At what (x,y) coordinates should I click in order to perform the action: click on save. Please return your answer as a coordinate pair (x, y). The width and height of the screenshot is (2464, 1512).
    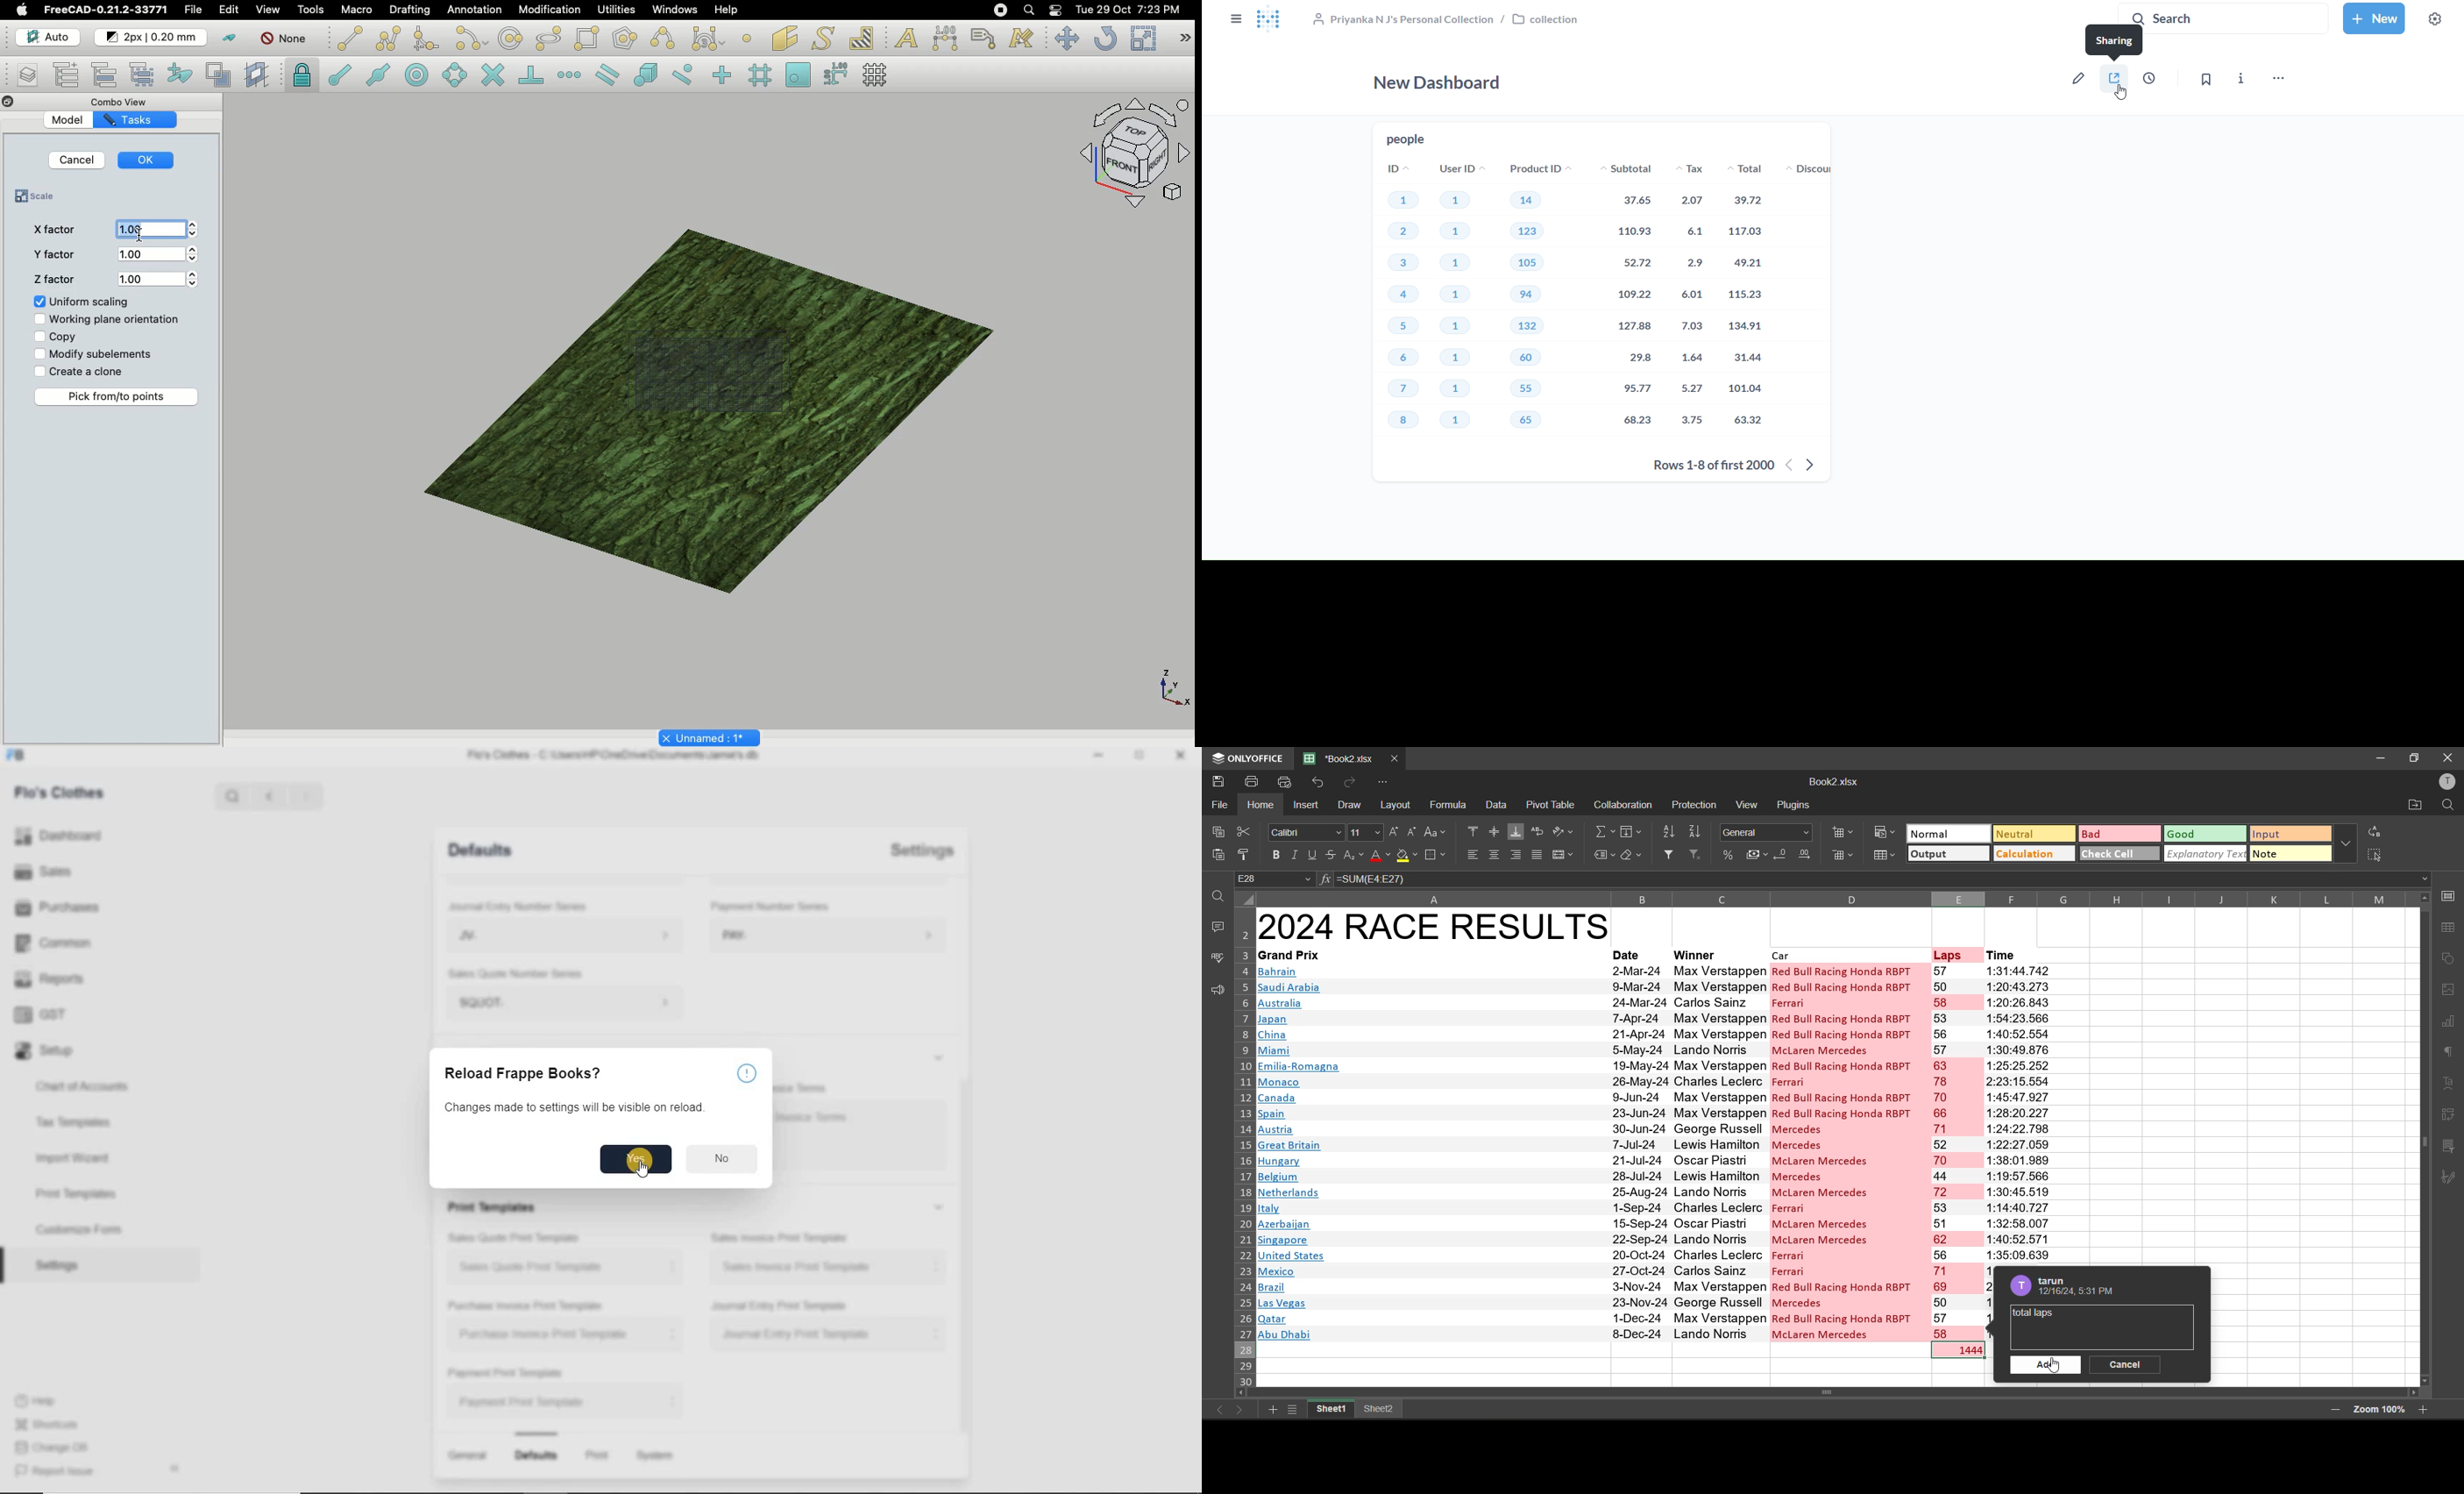
    Looking at the image, I should click on (1219, 781).